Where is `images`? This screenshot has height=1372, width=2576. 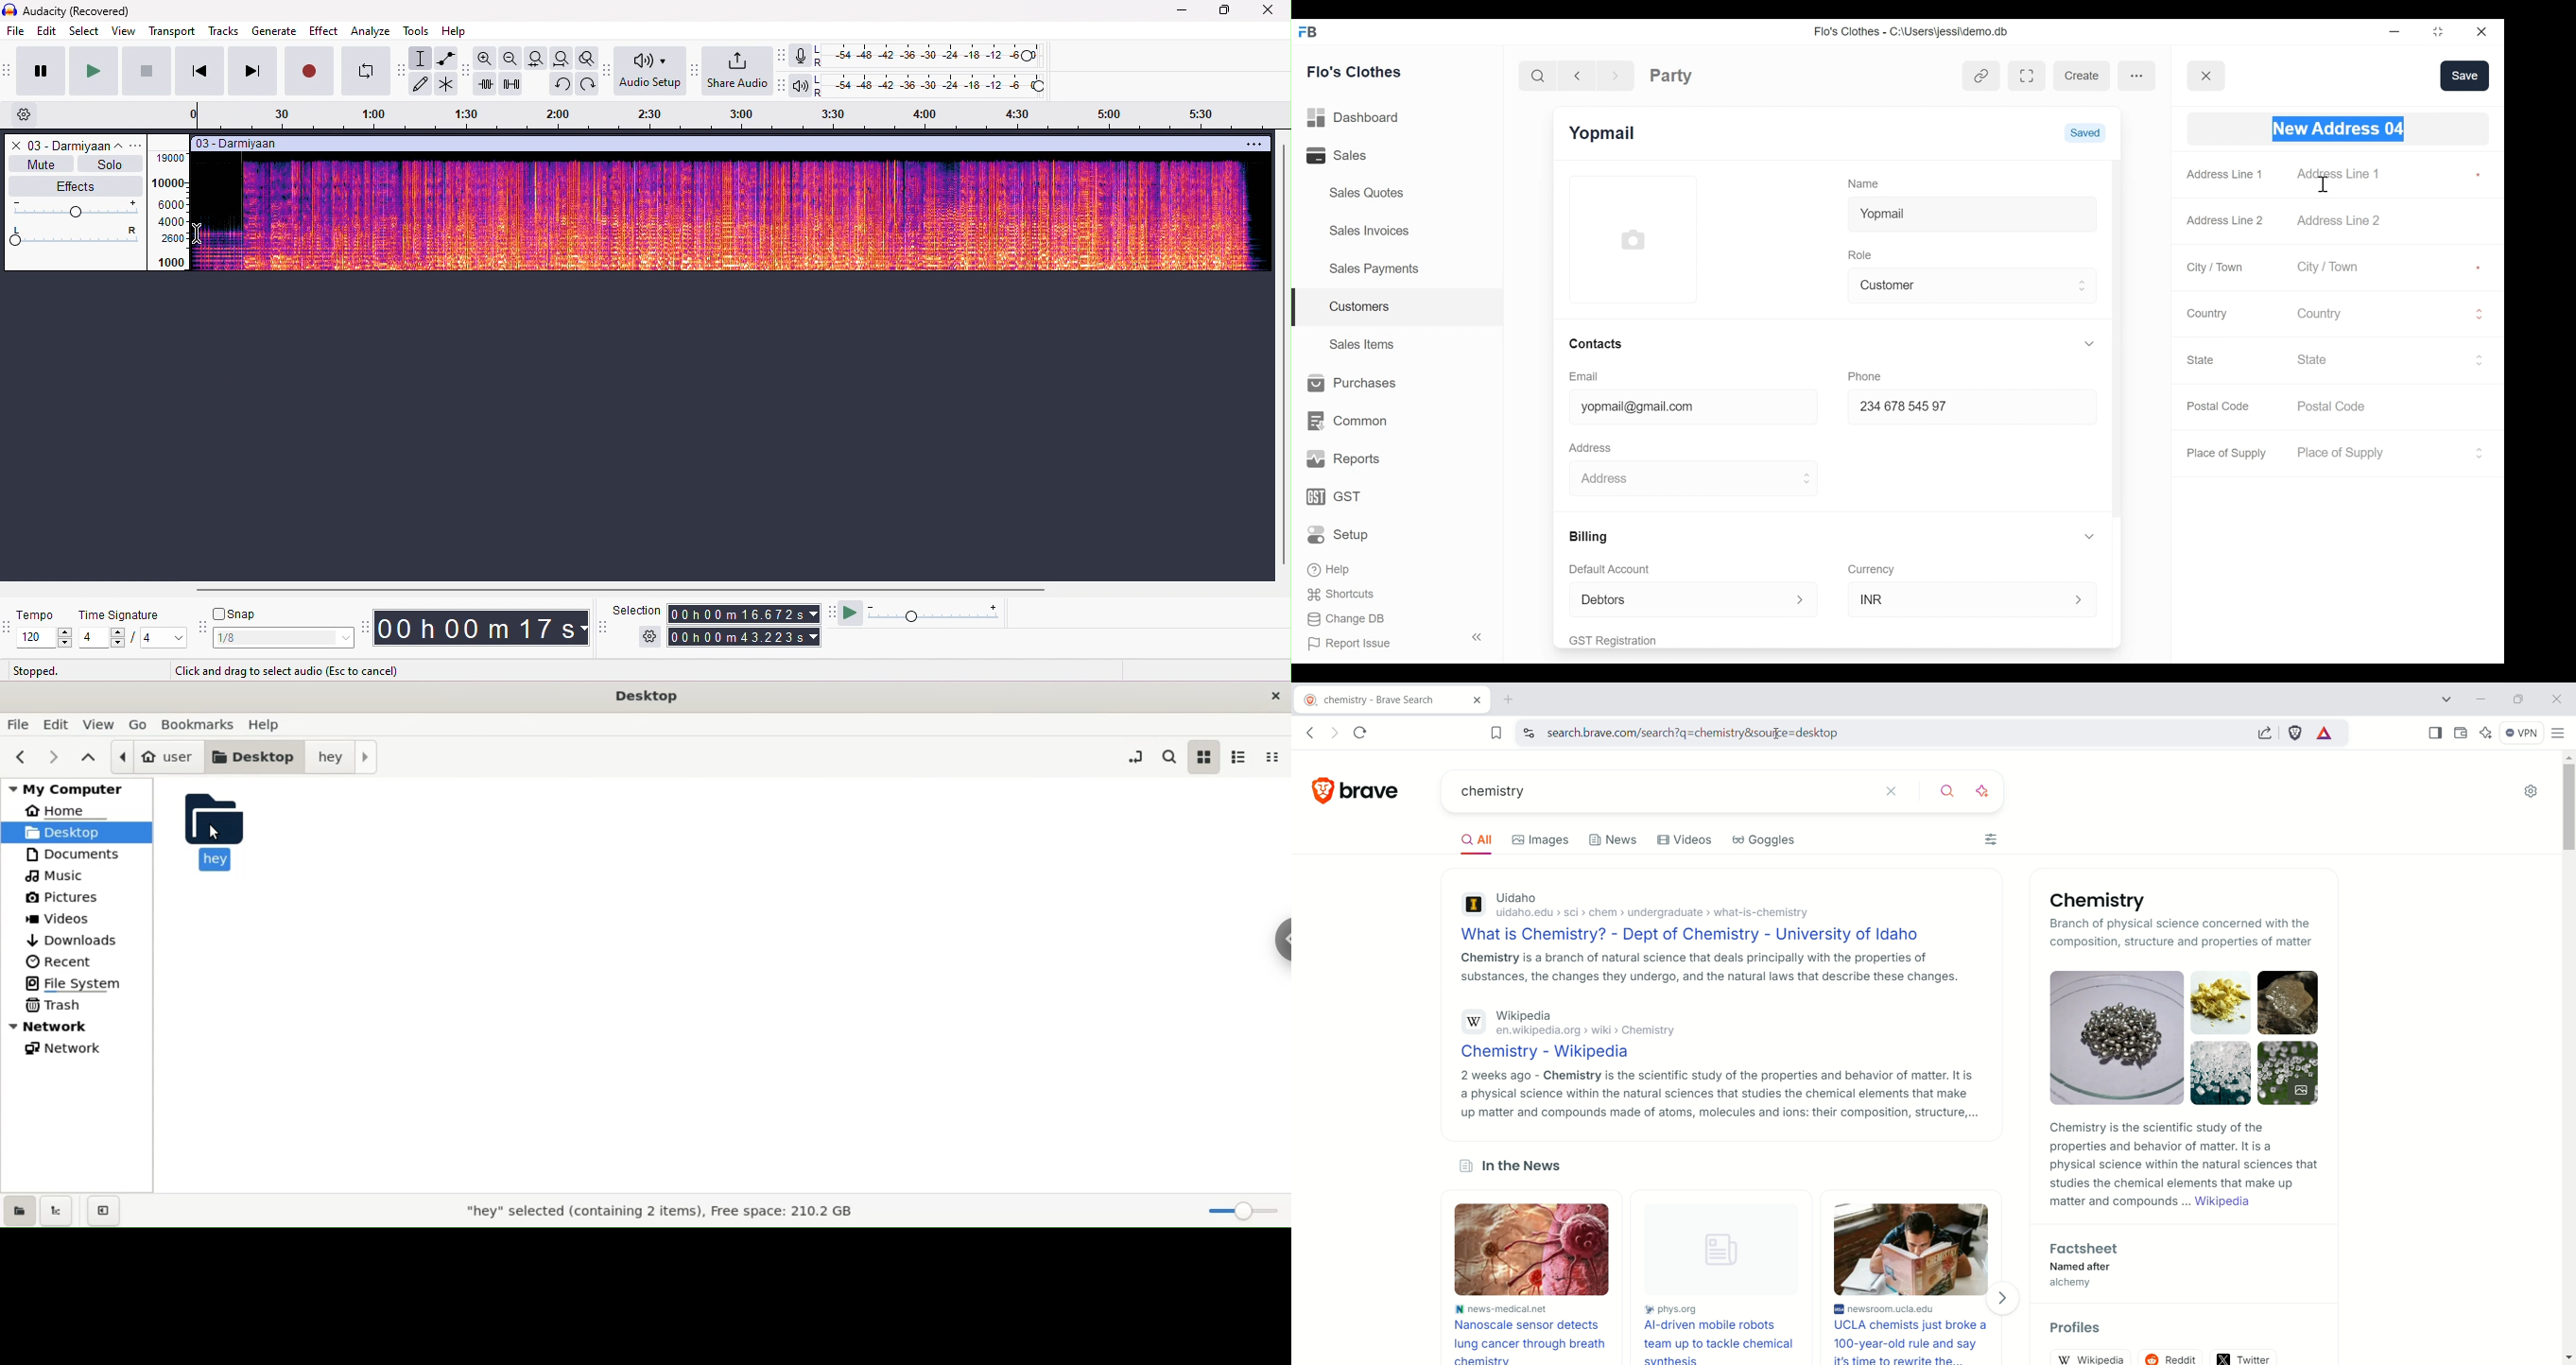
images is located at coordinates (1540, 842).